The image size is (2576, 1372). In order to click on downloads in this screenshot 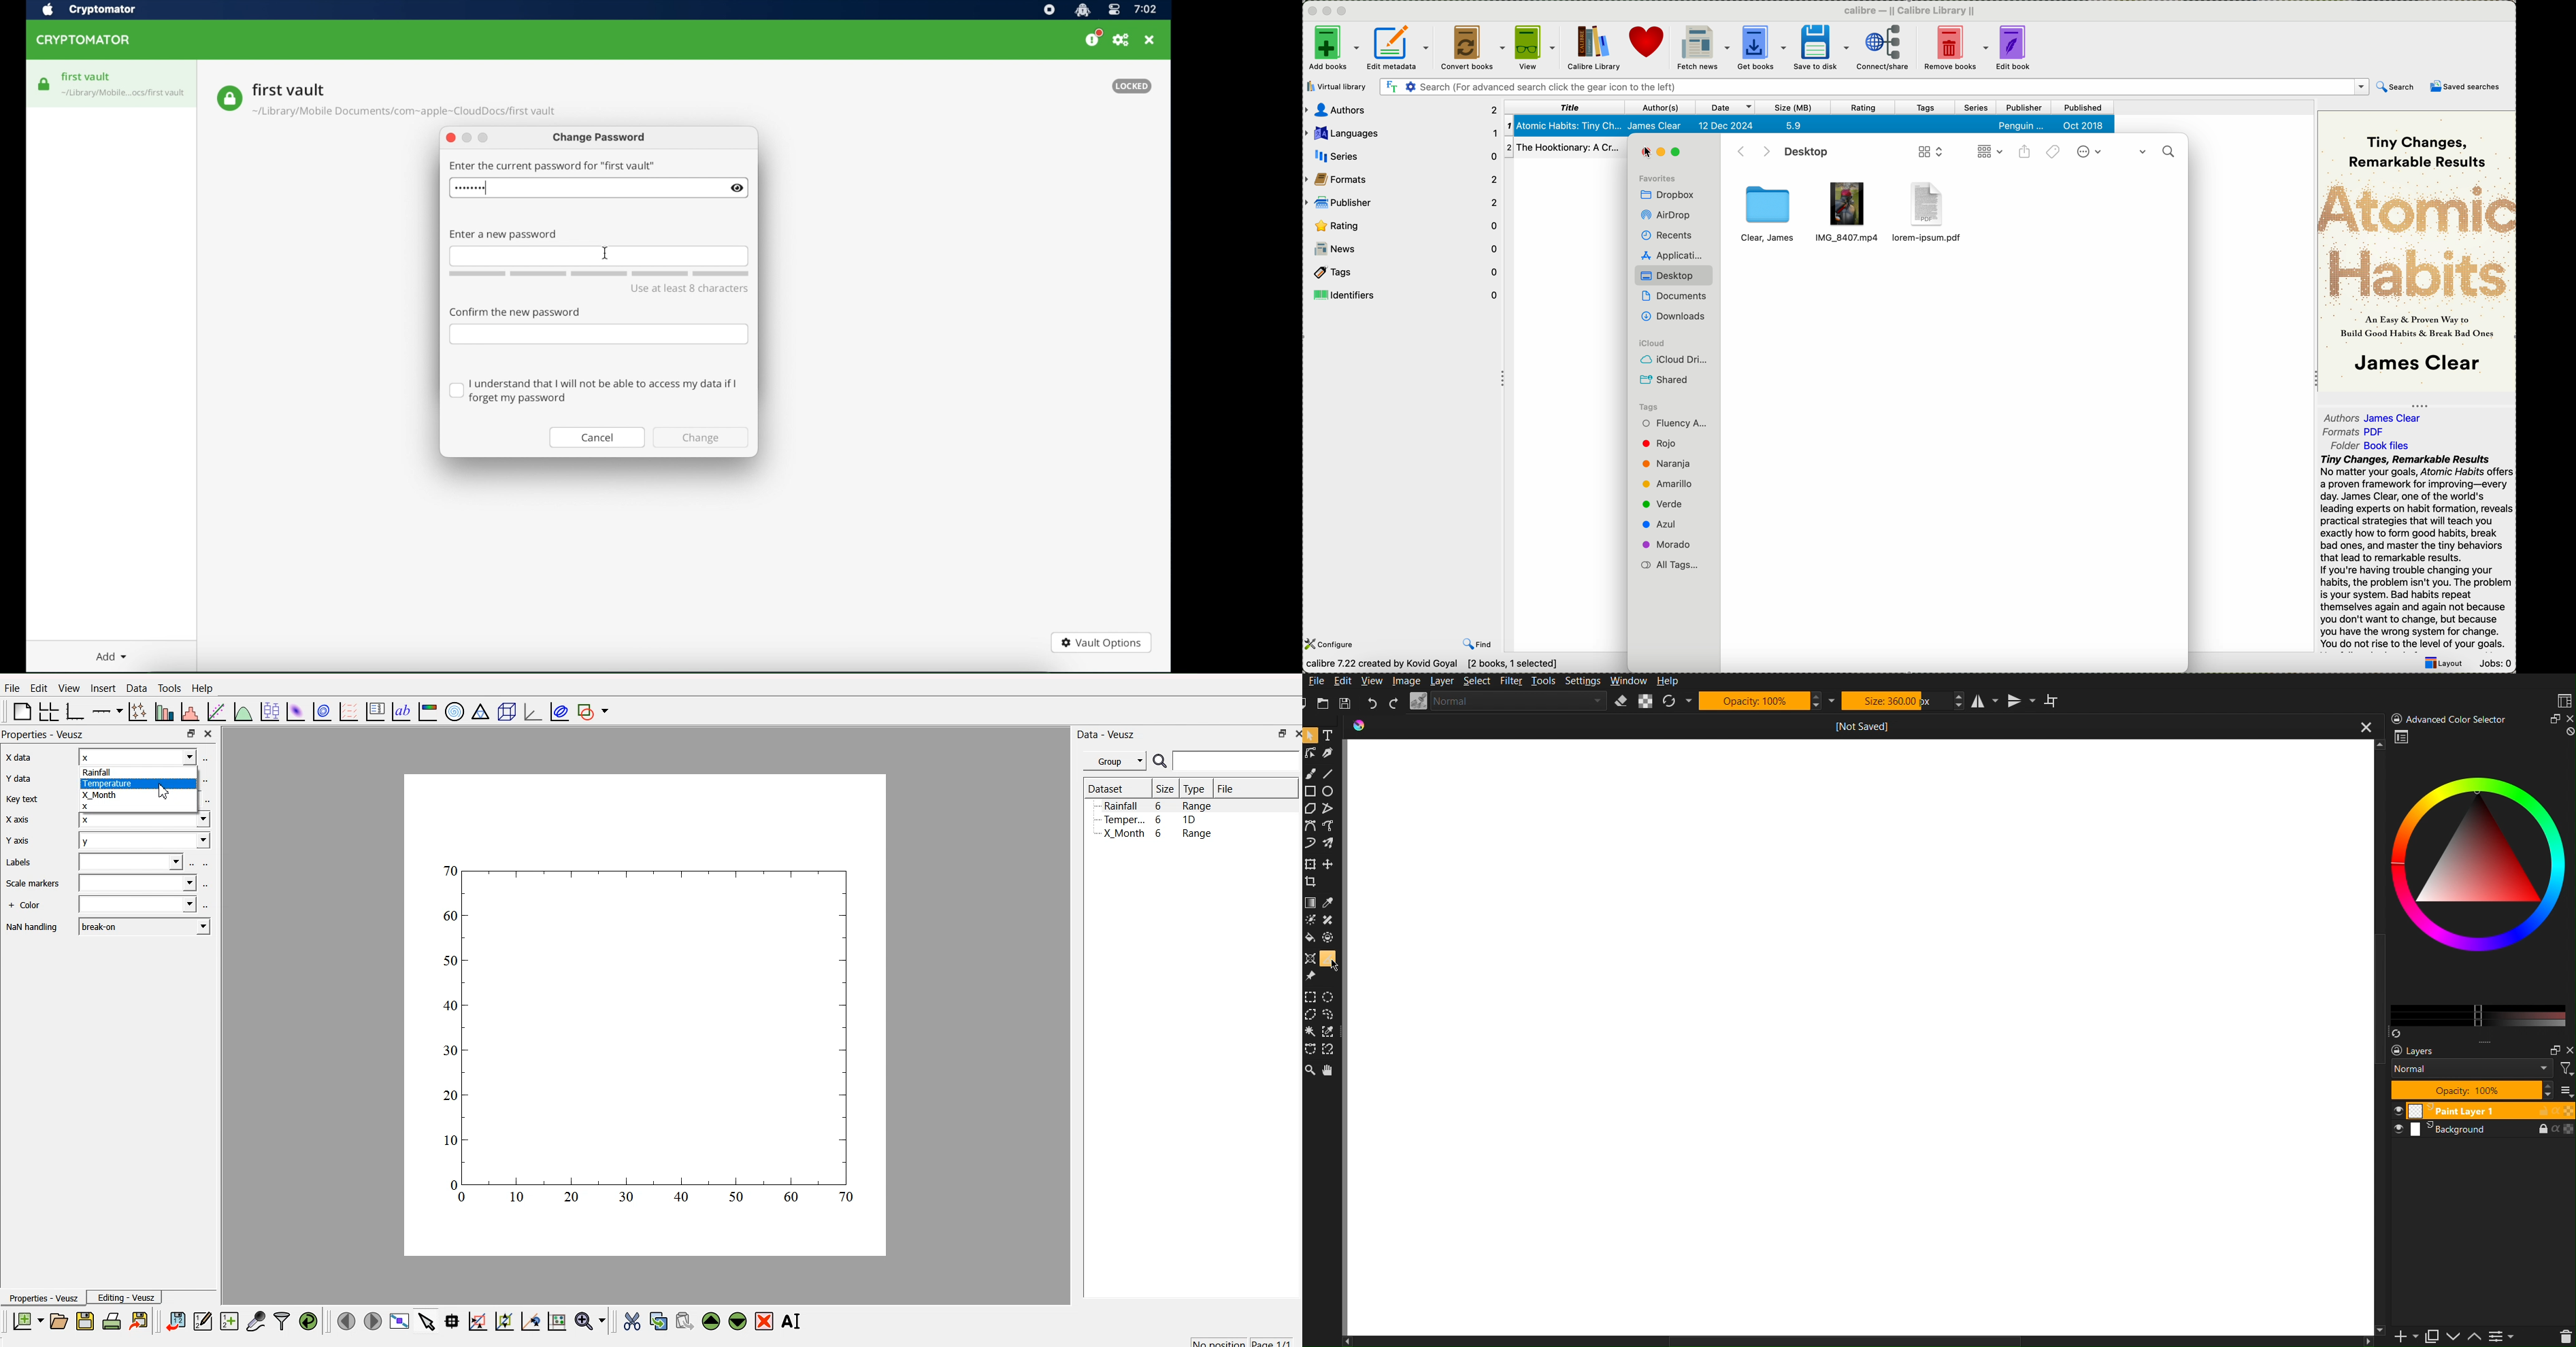, I will do `click(1672, 315)`.